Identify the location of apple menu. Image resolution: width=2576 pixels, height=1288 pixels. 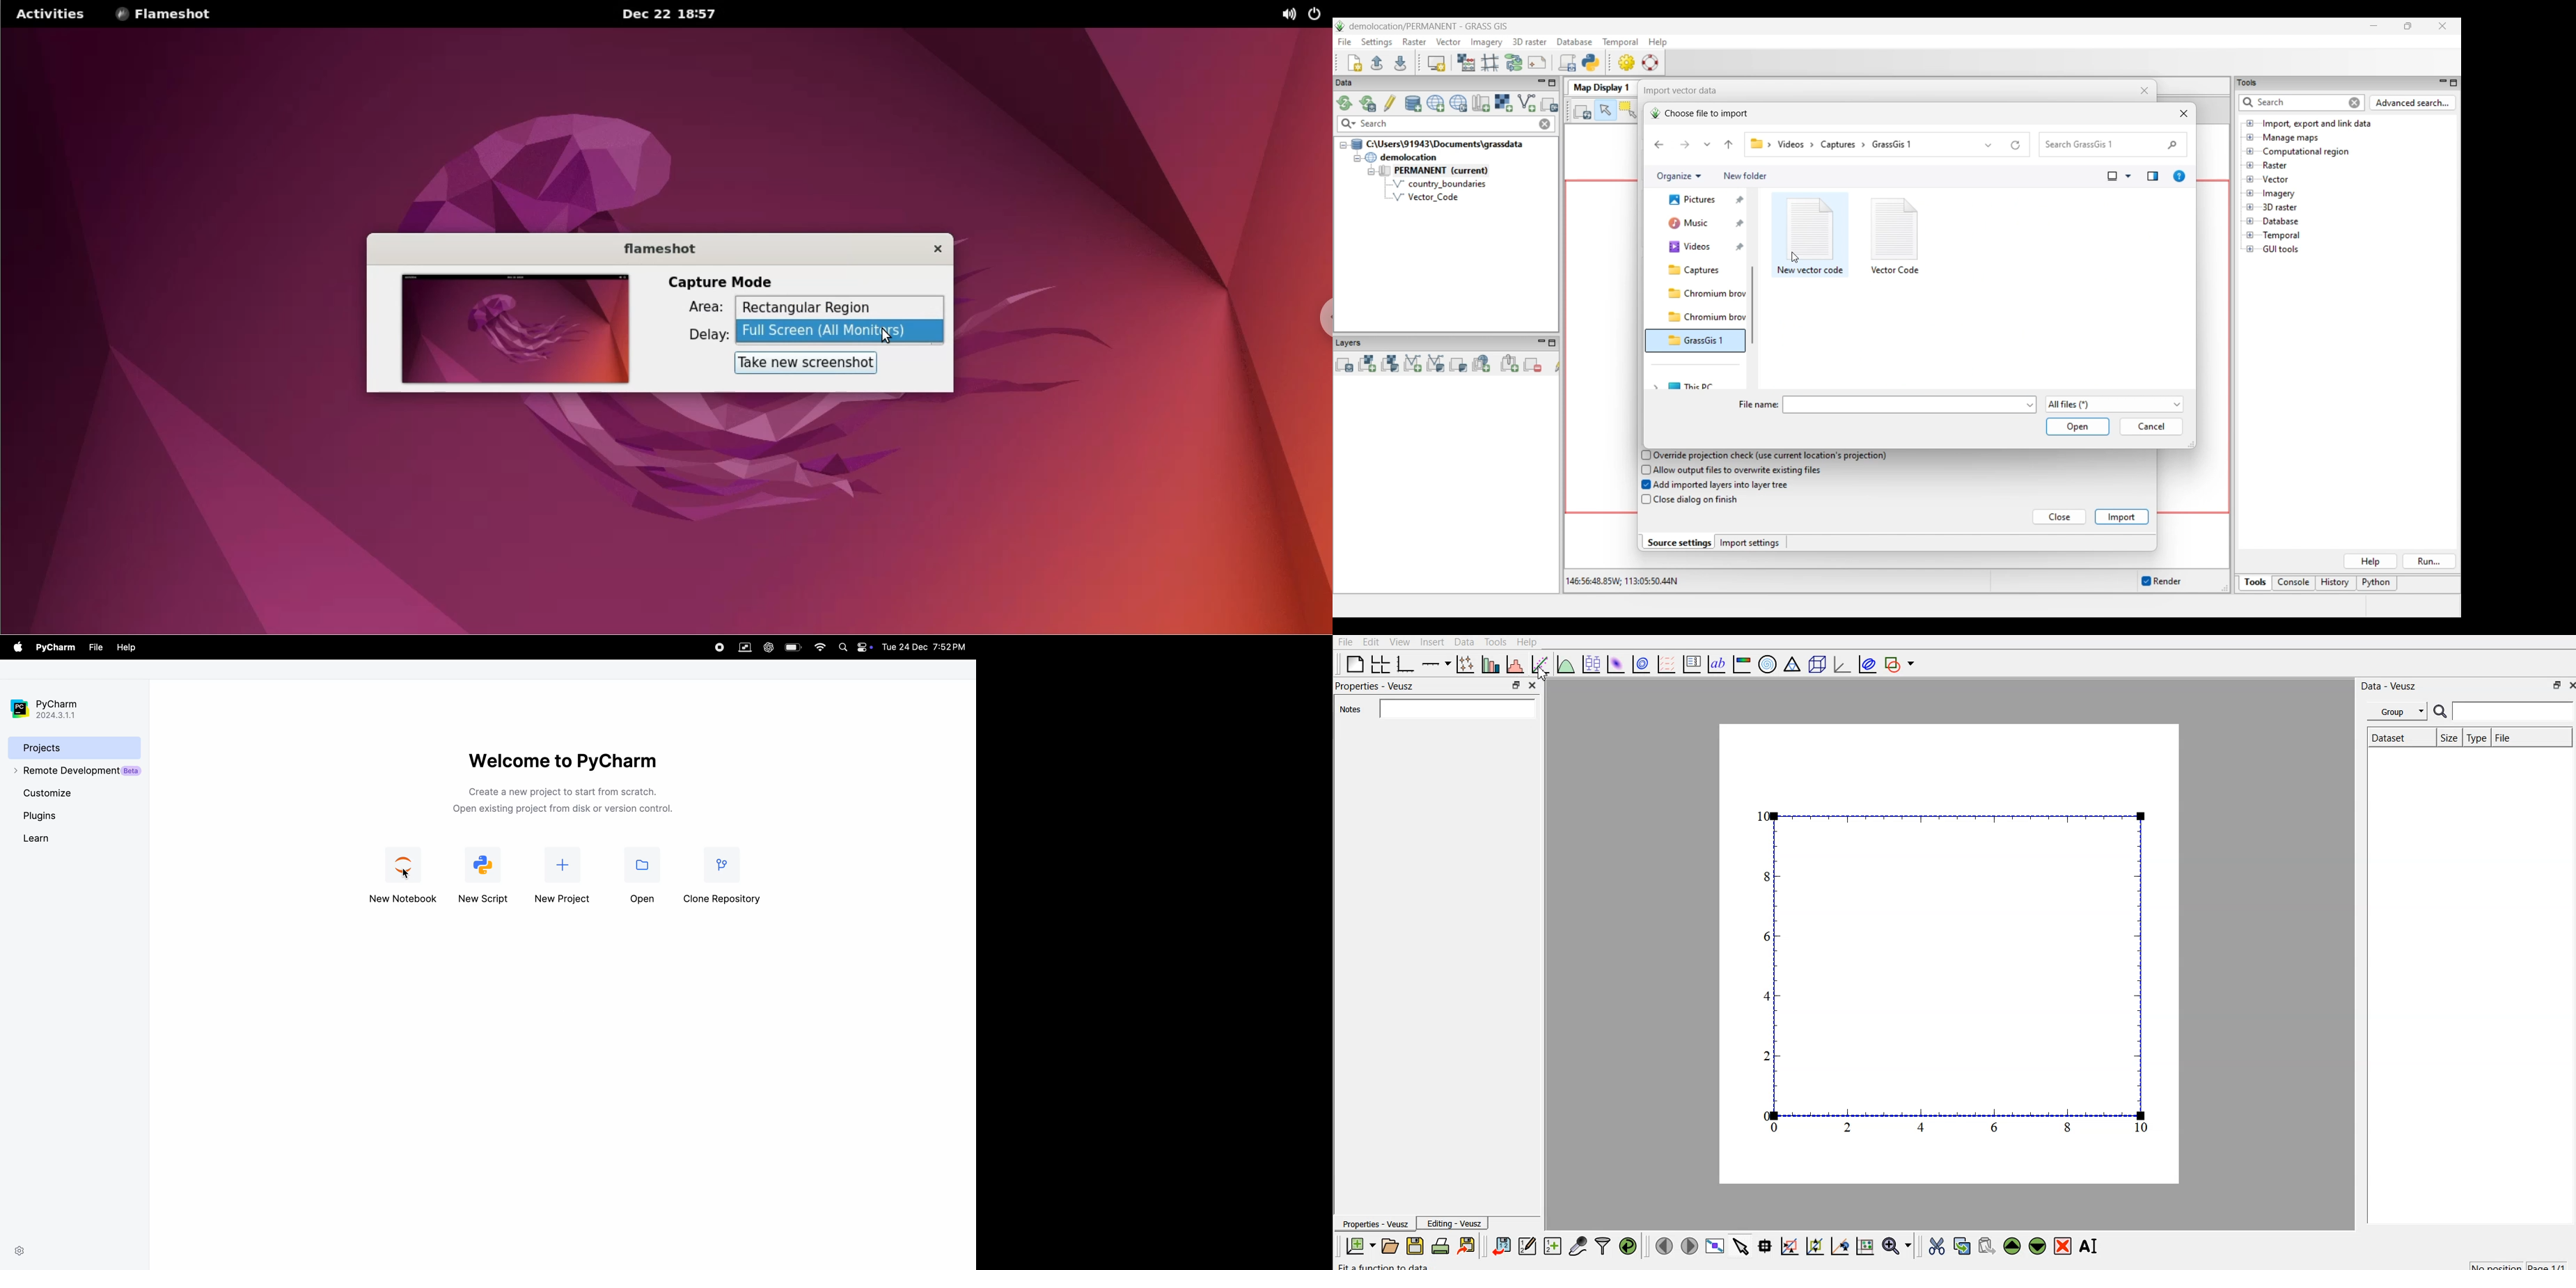
(16, 646).